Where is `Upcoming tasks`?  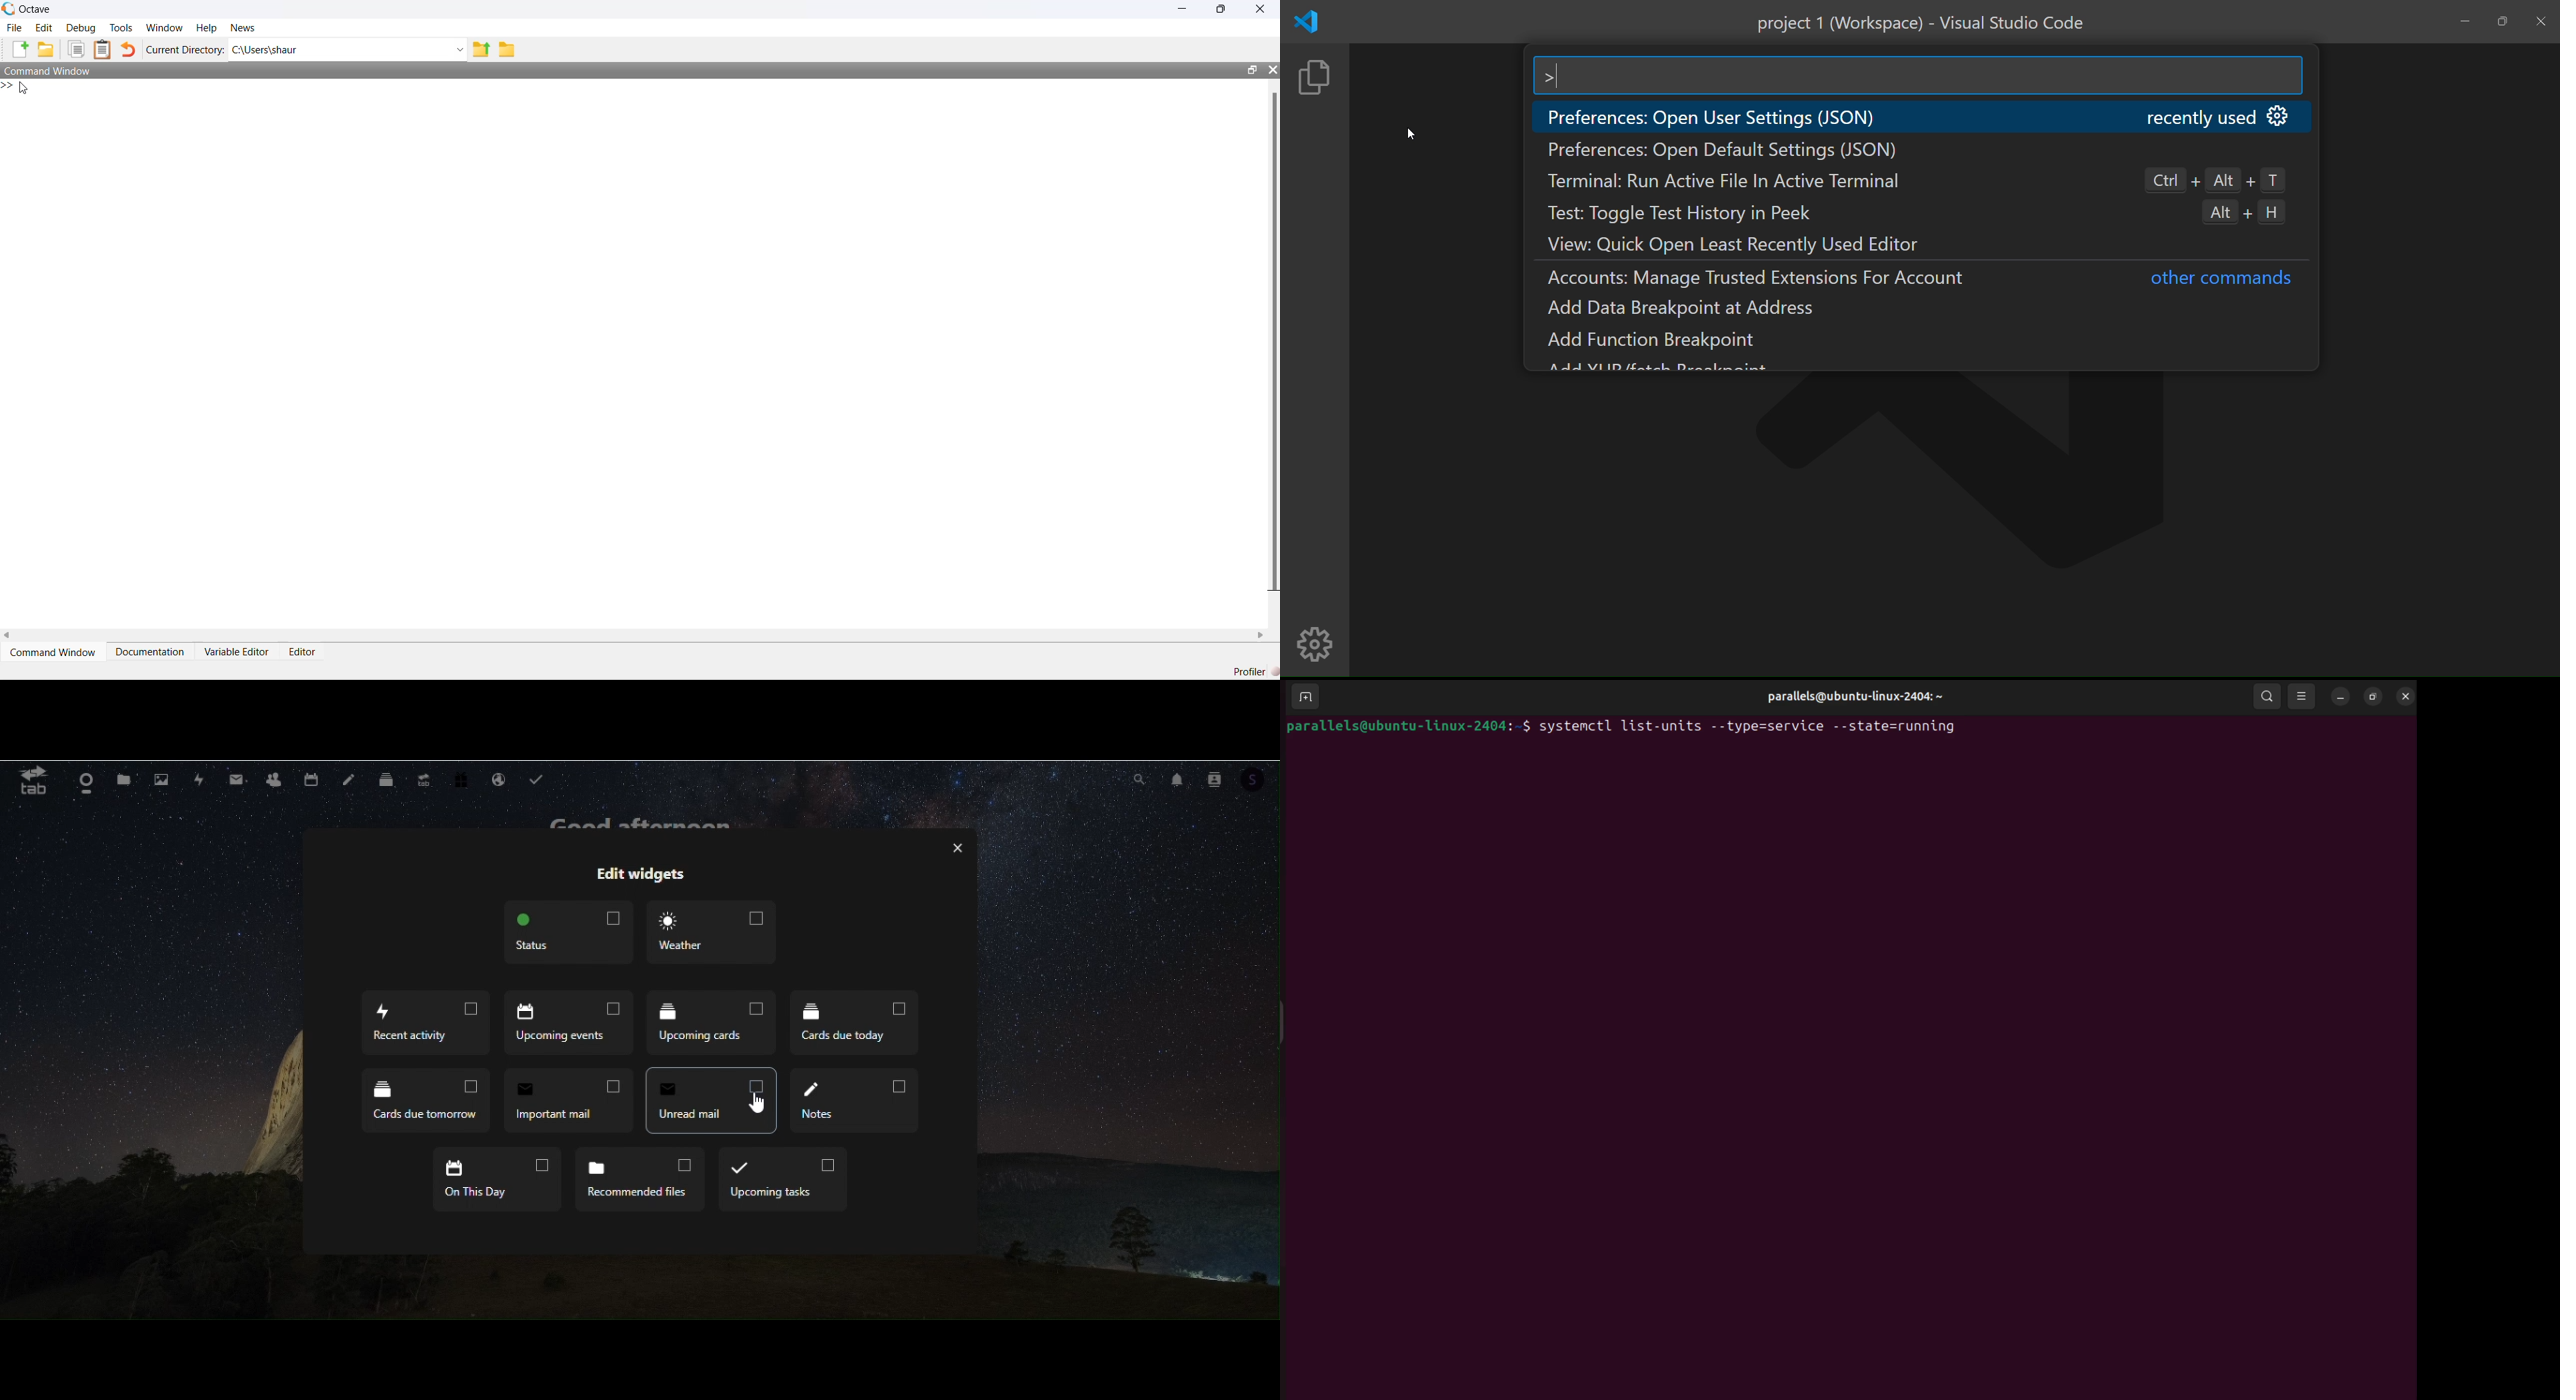 Upcoming tasks is located at coordinates (780, 1179).